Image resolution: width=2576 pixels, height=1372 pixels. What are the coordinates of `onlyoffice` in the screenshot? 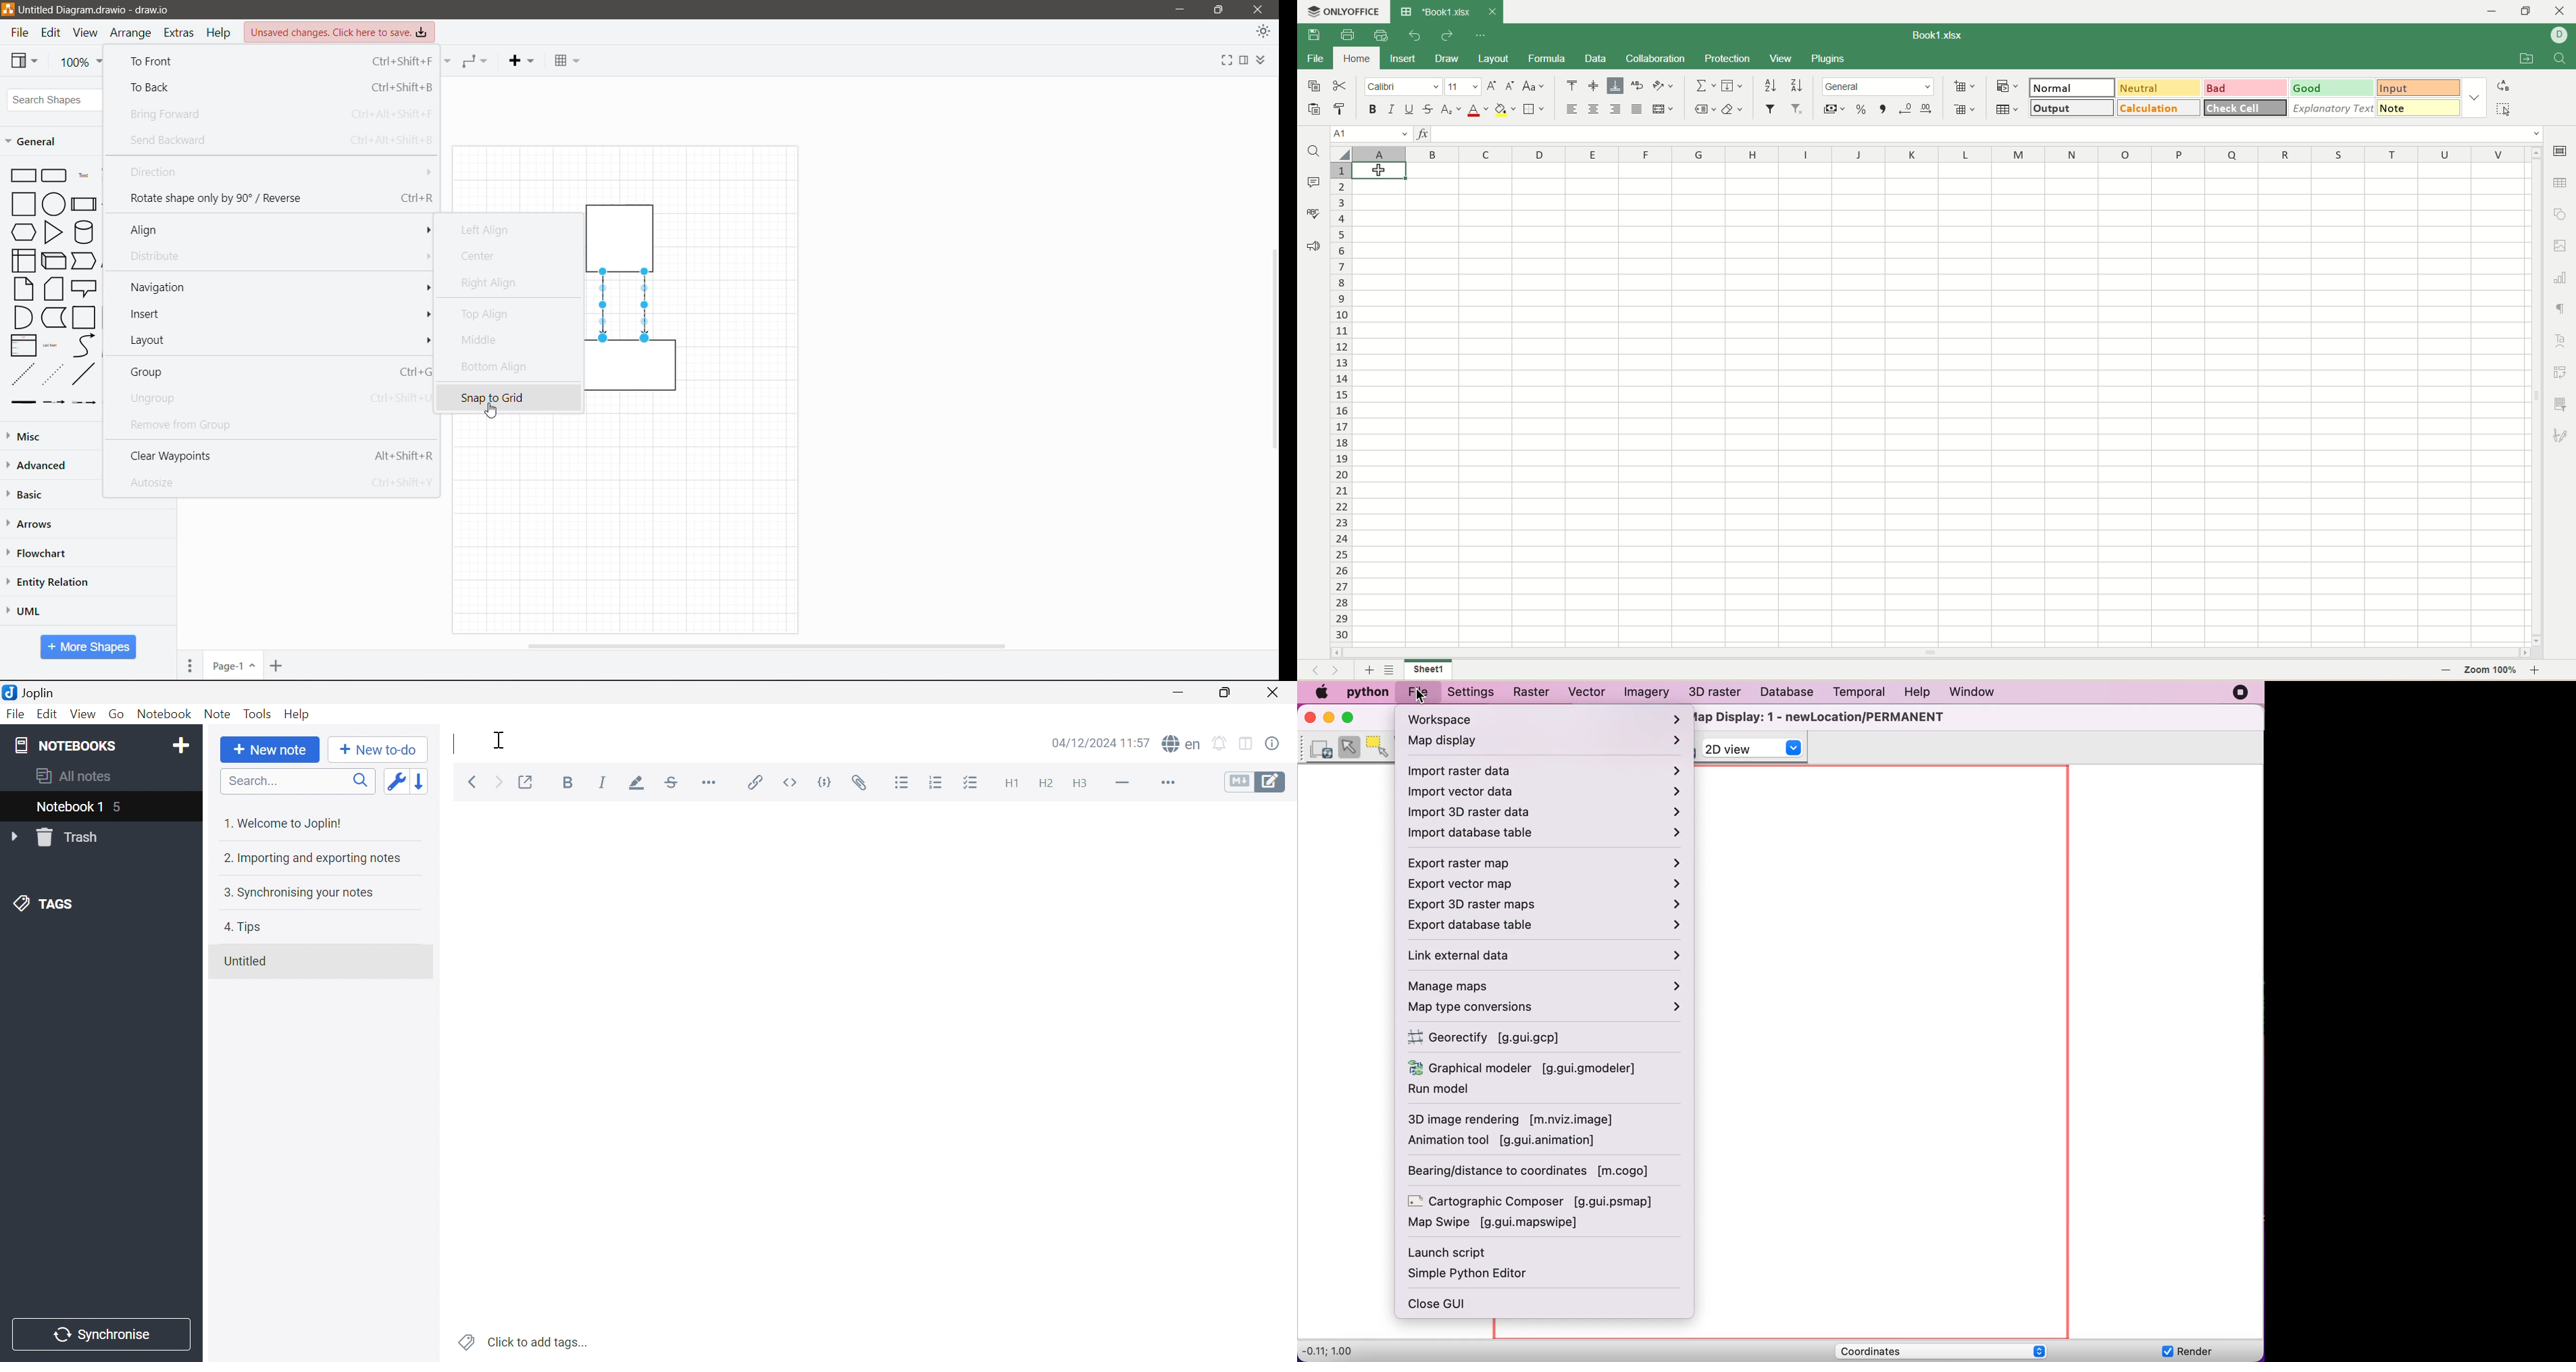 It's located at (1344, 12).